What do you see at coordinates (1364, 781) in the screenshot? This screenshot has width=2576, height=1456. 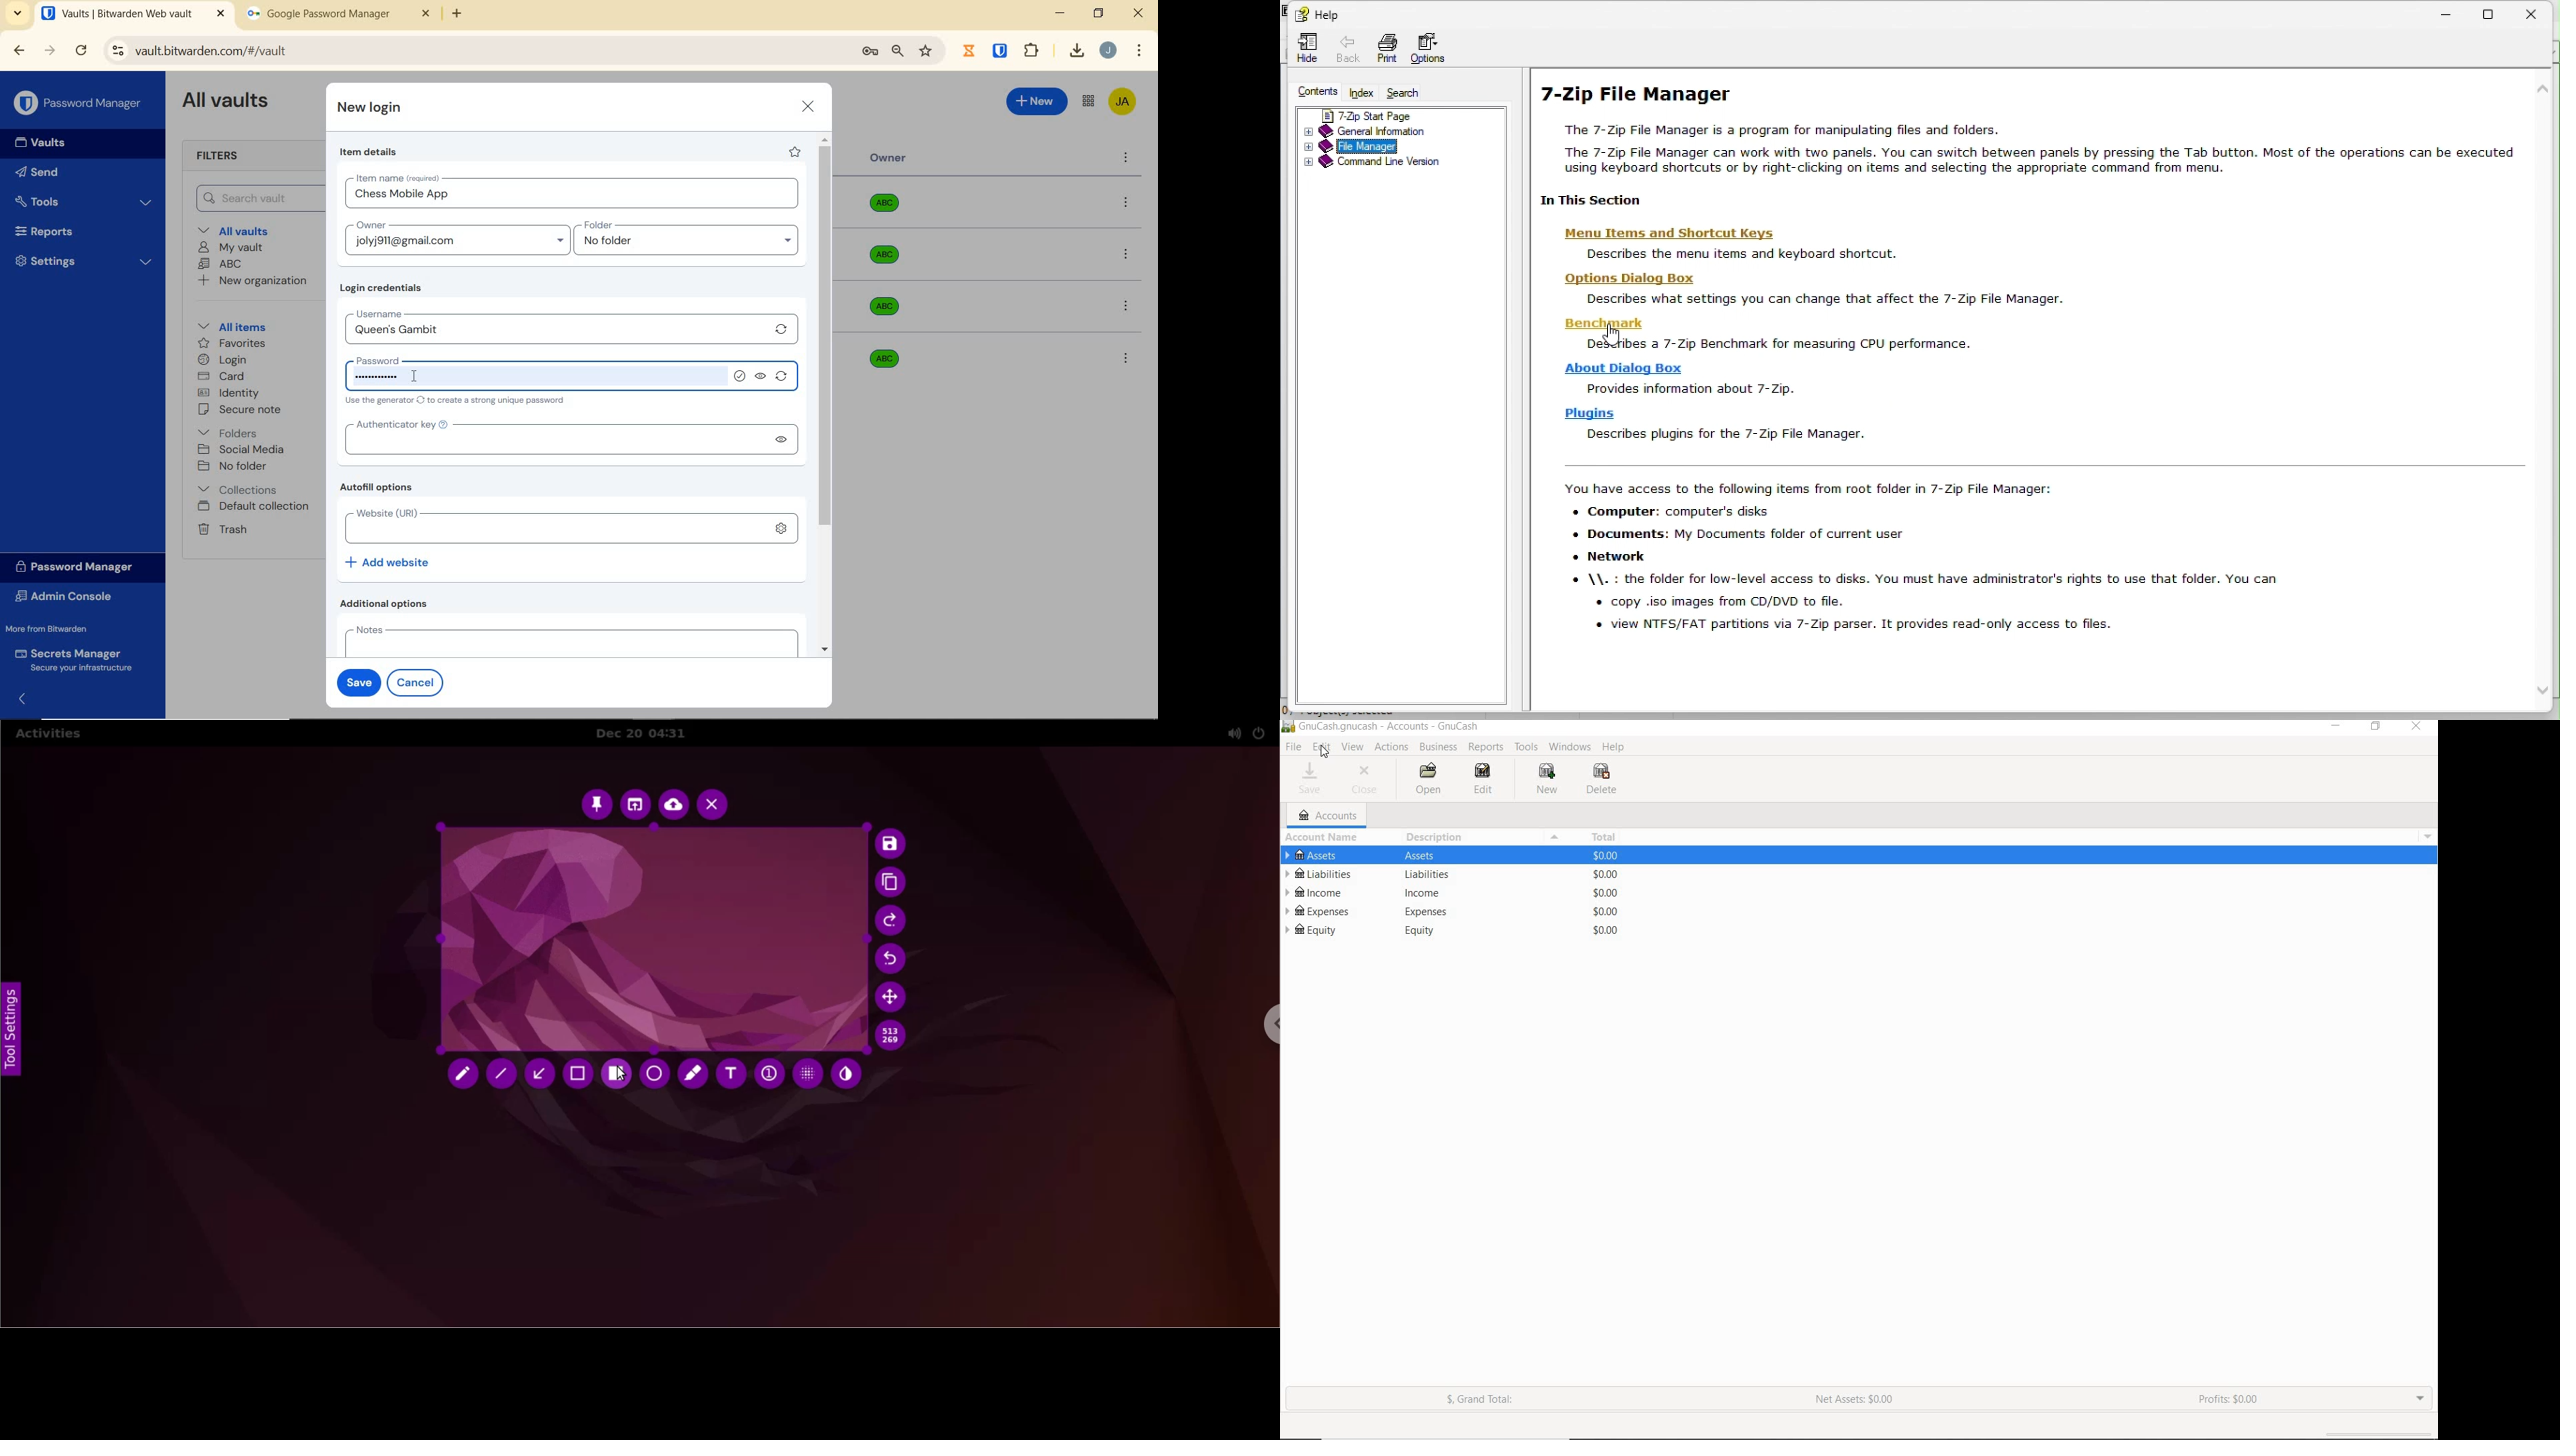 I see `CLOSE` at bounding box center [1364, 781].